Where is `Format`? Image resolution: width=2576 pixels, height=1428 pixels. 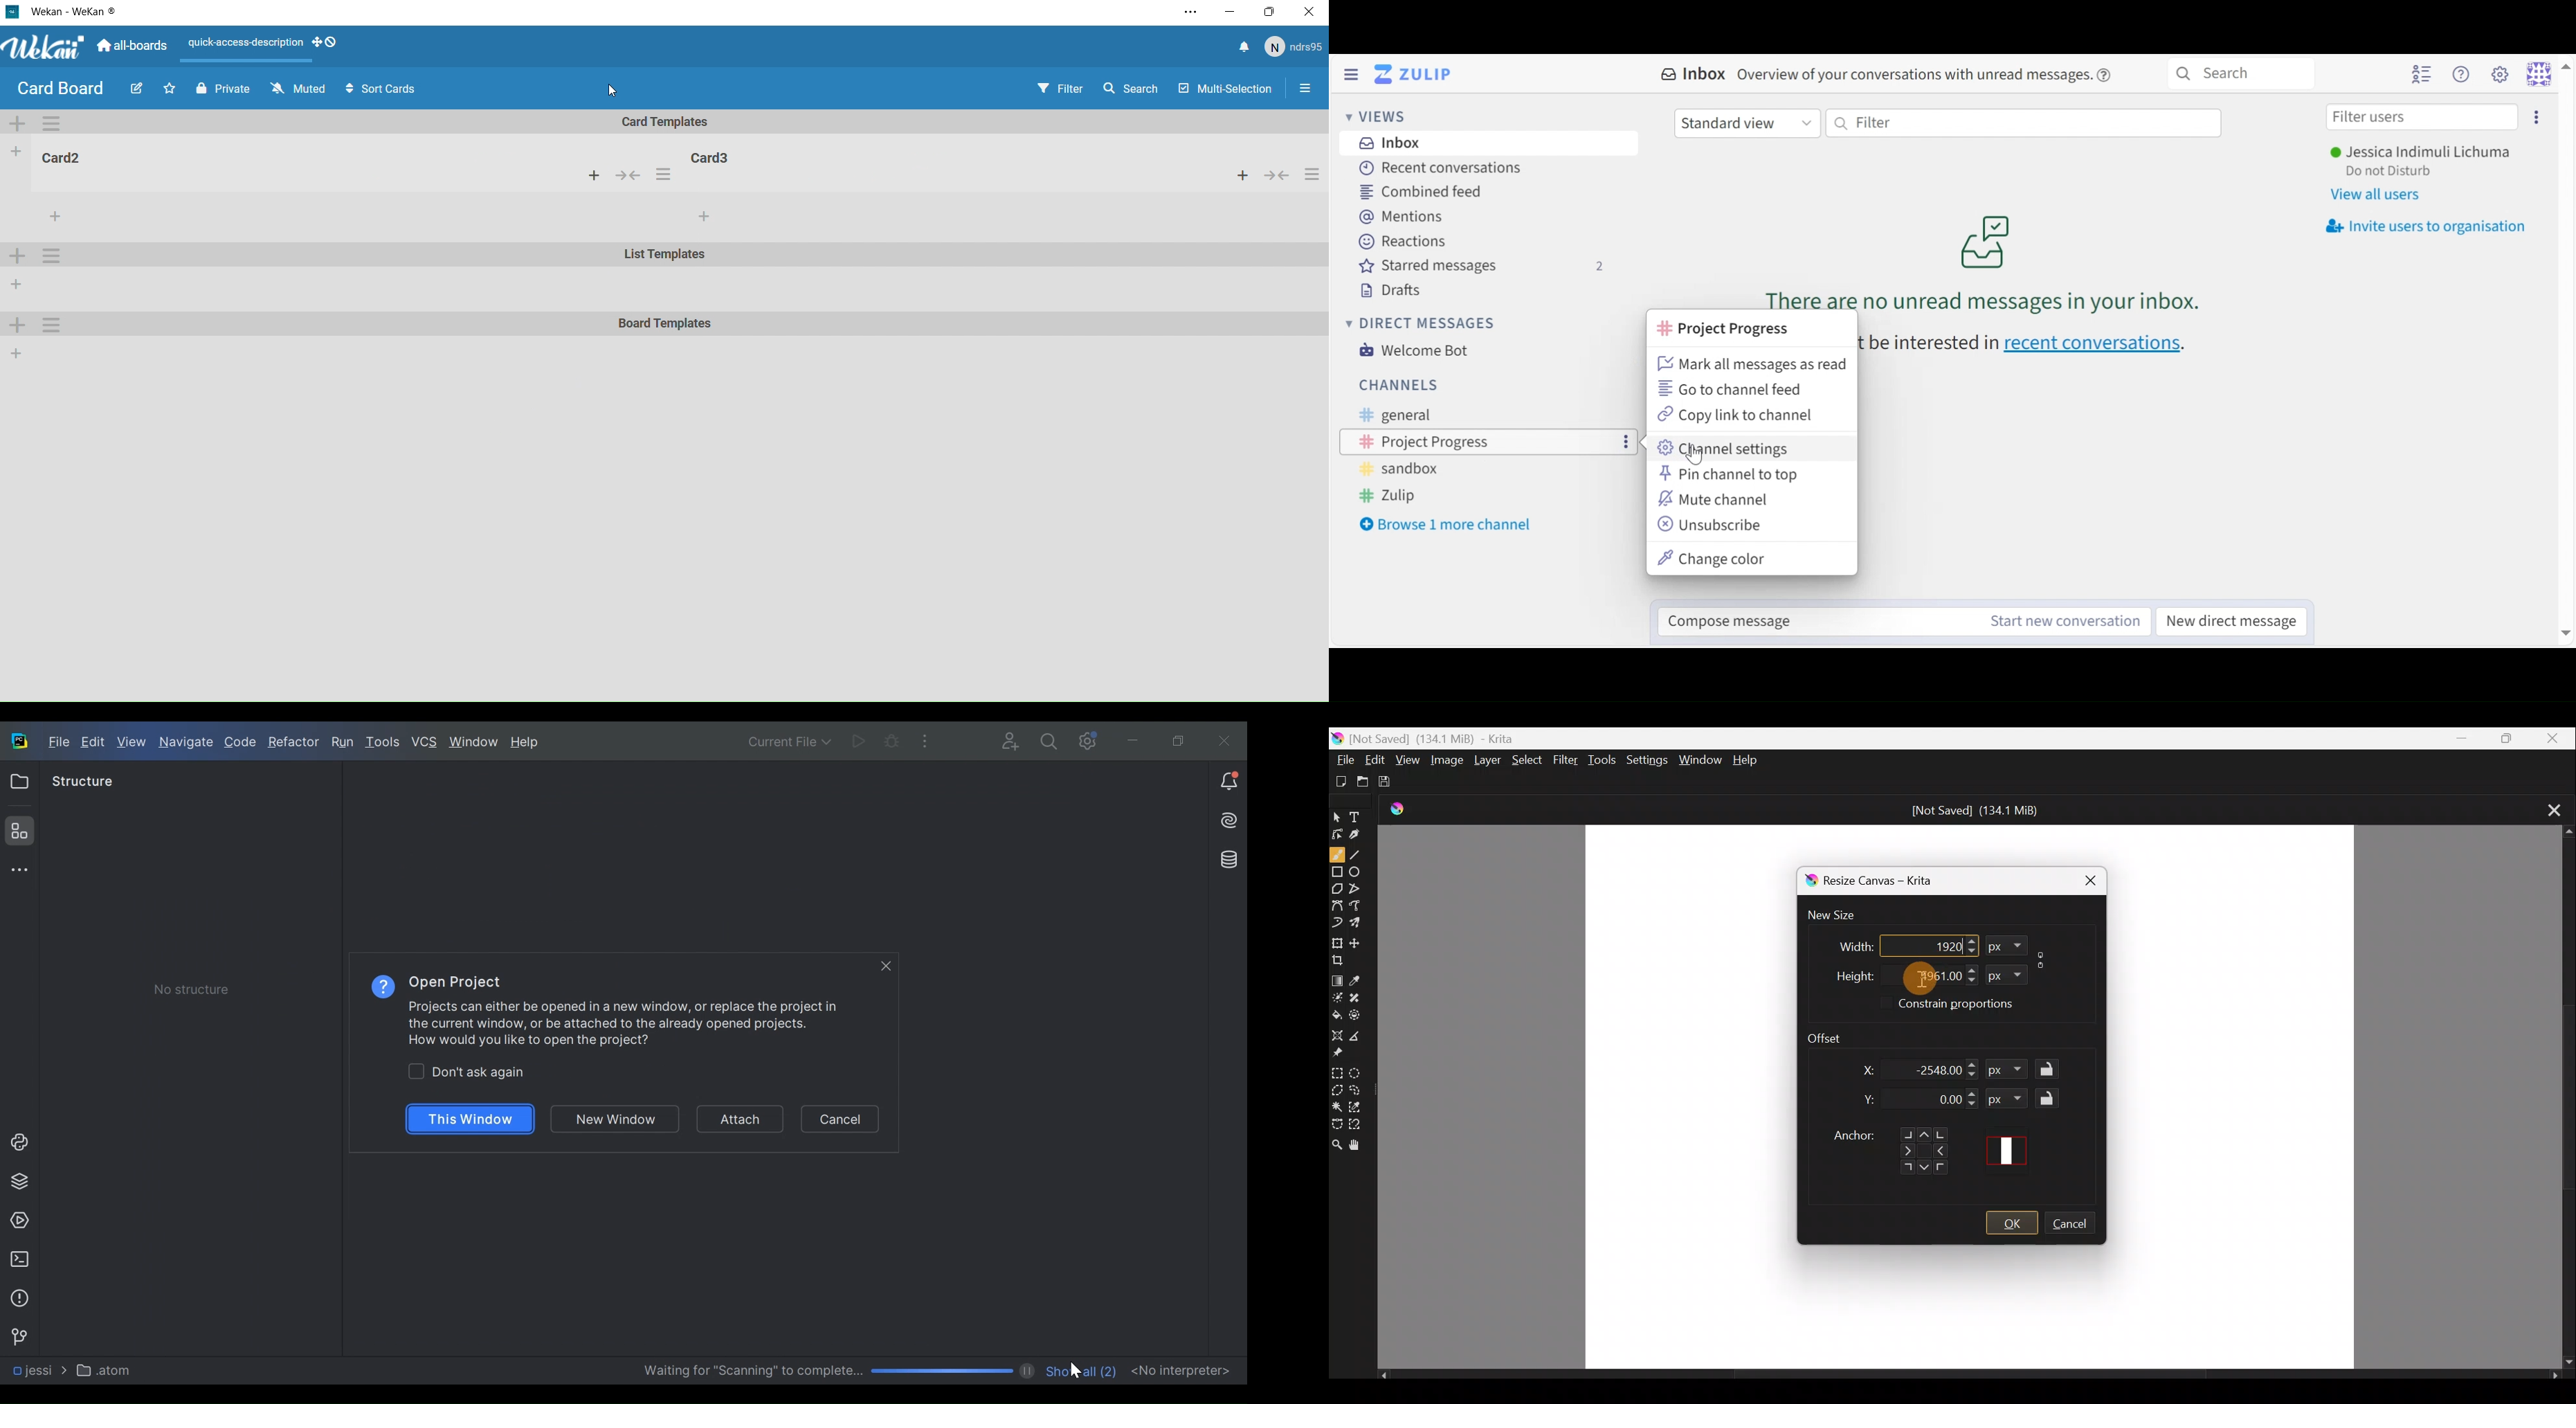
Format is located at coordinates (2010, 1071).